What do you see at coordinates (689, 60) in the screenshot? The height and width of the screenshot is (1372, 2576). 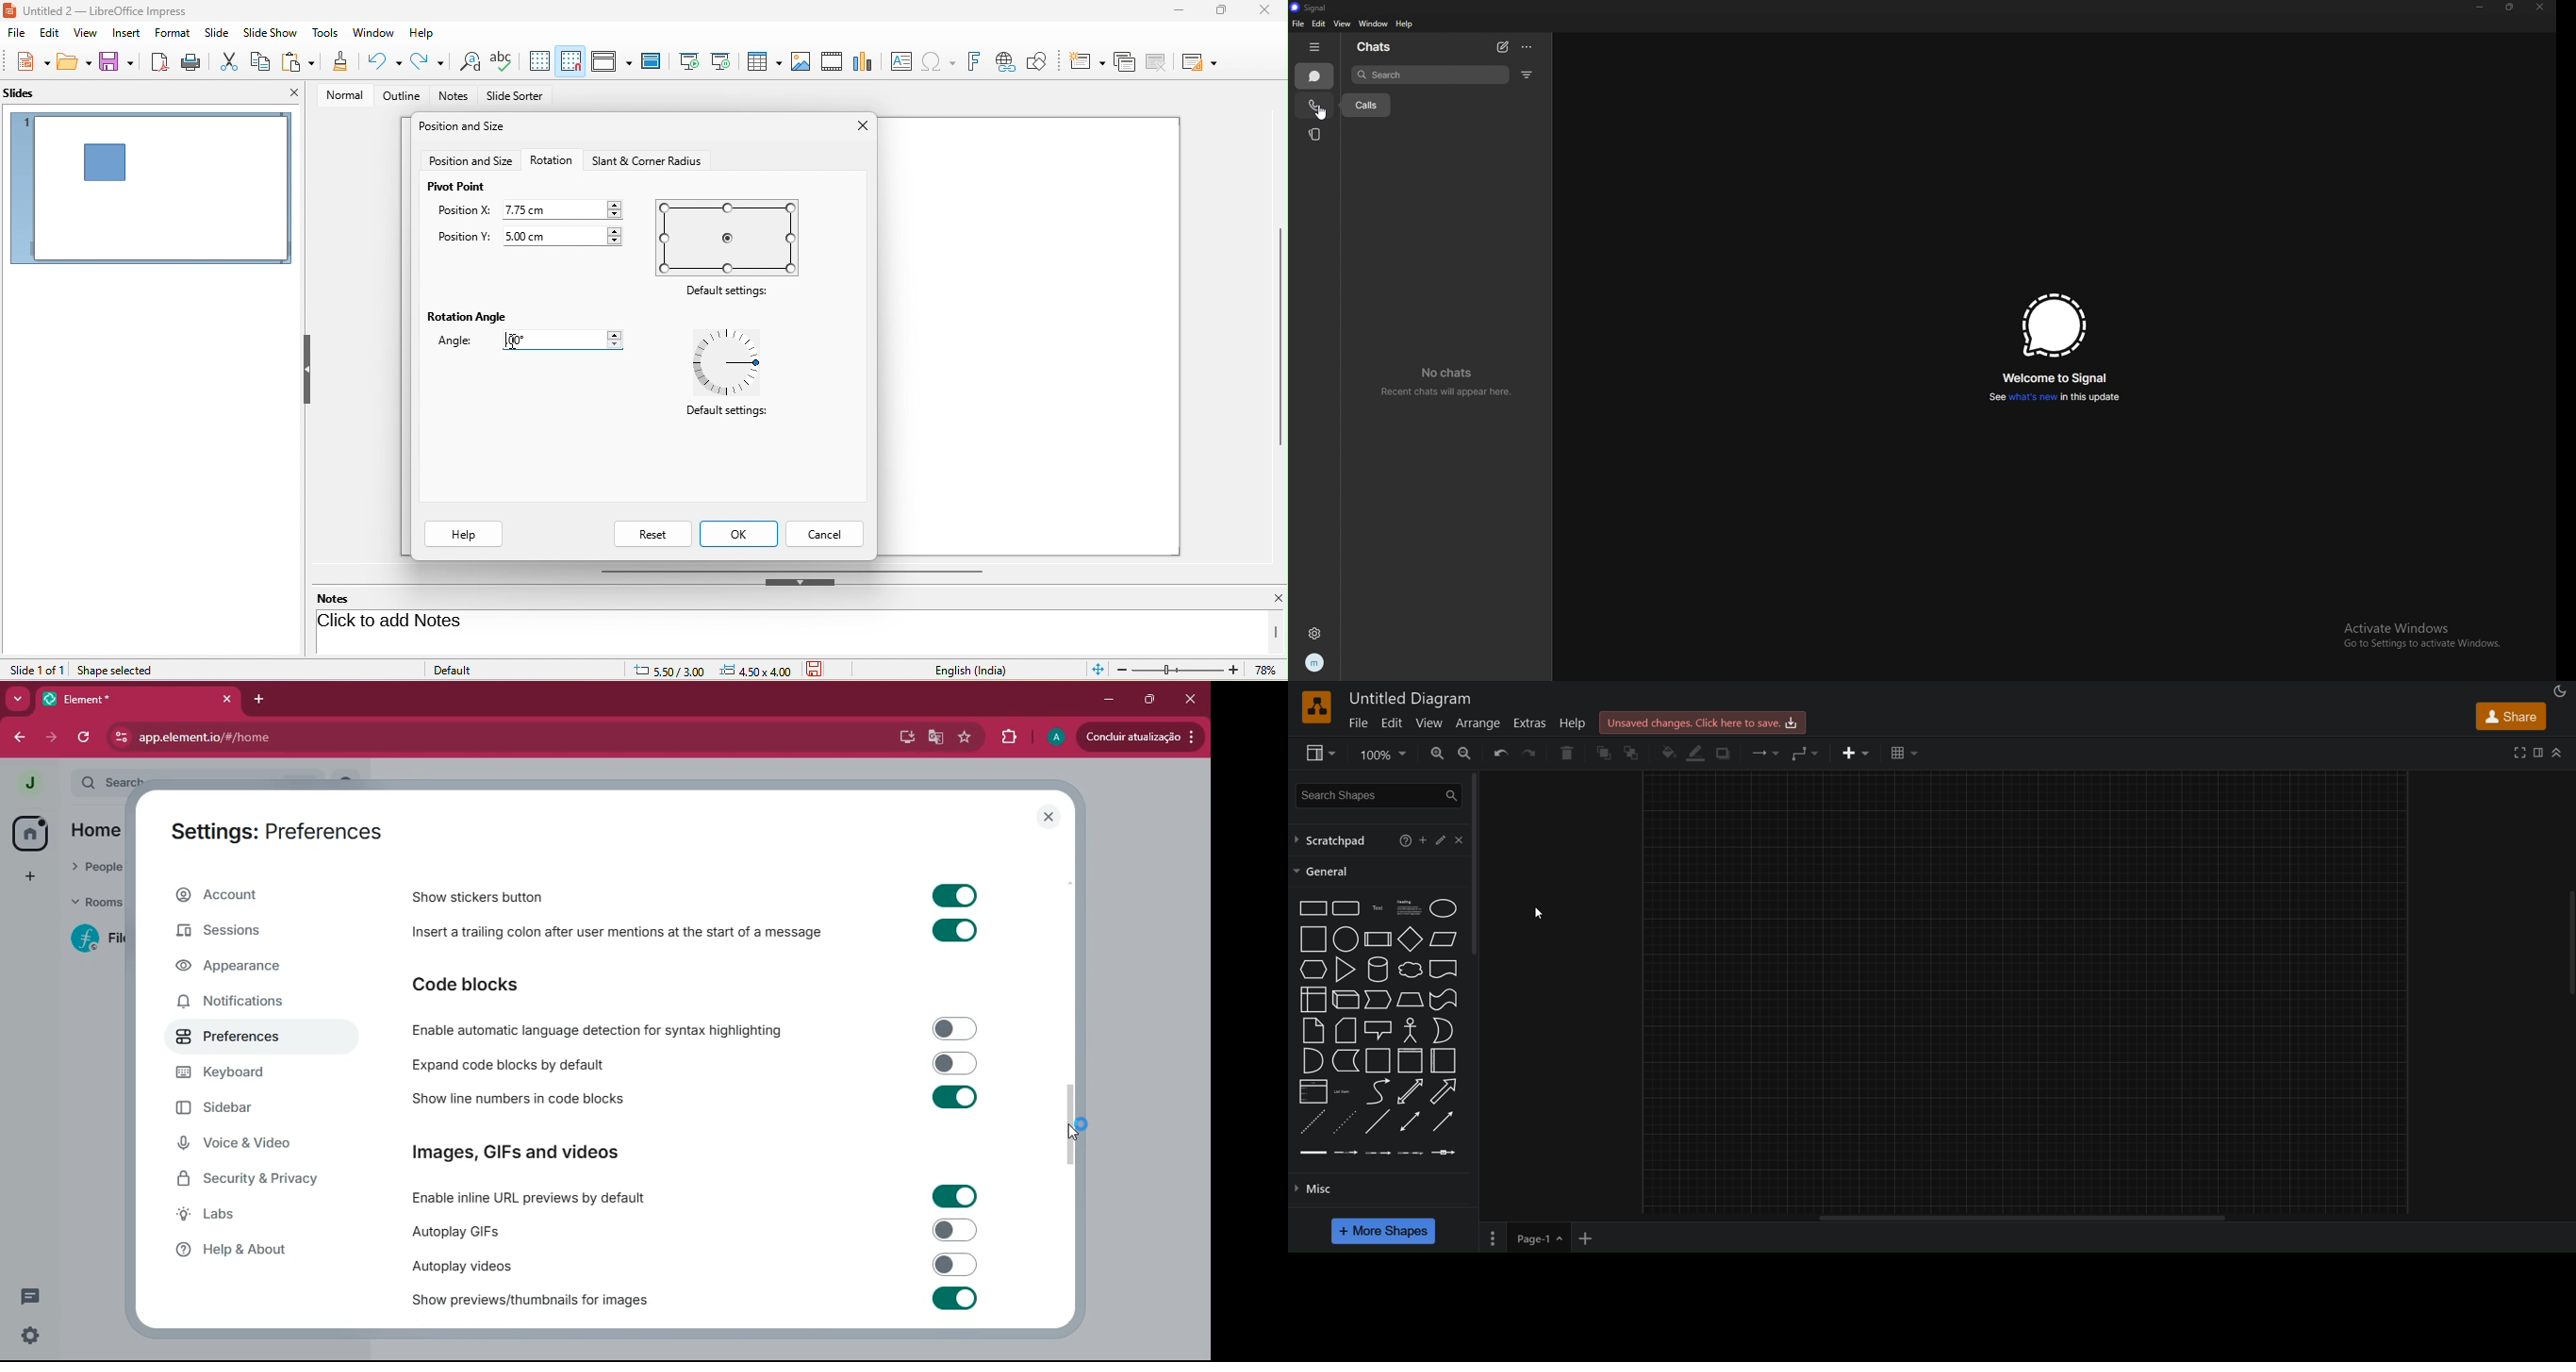 I see `start from first slide ` at bounding box center [689, 60].